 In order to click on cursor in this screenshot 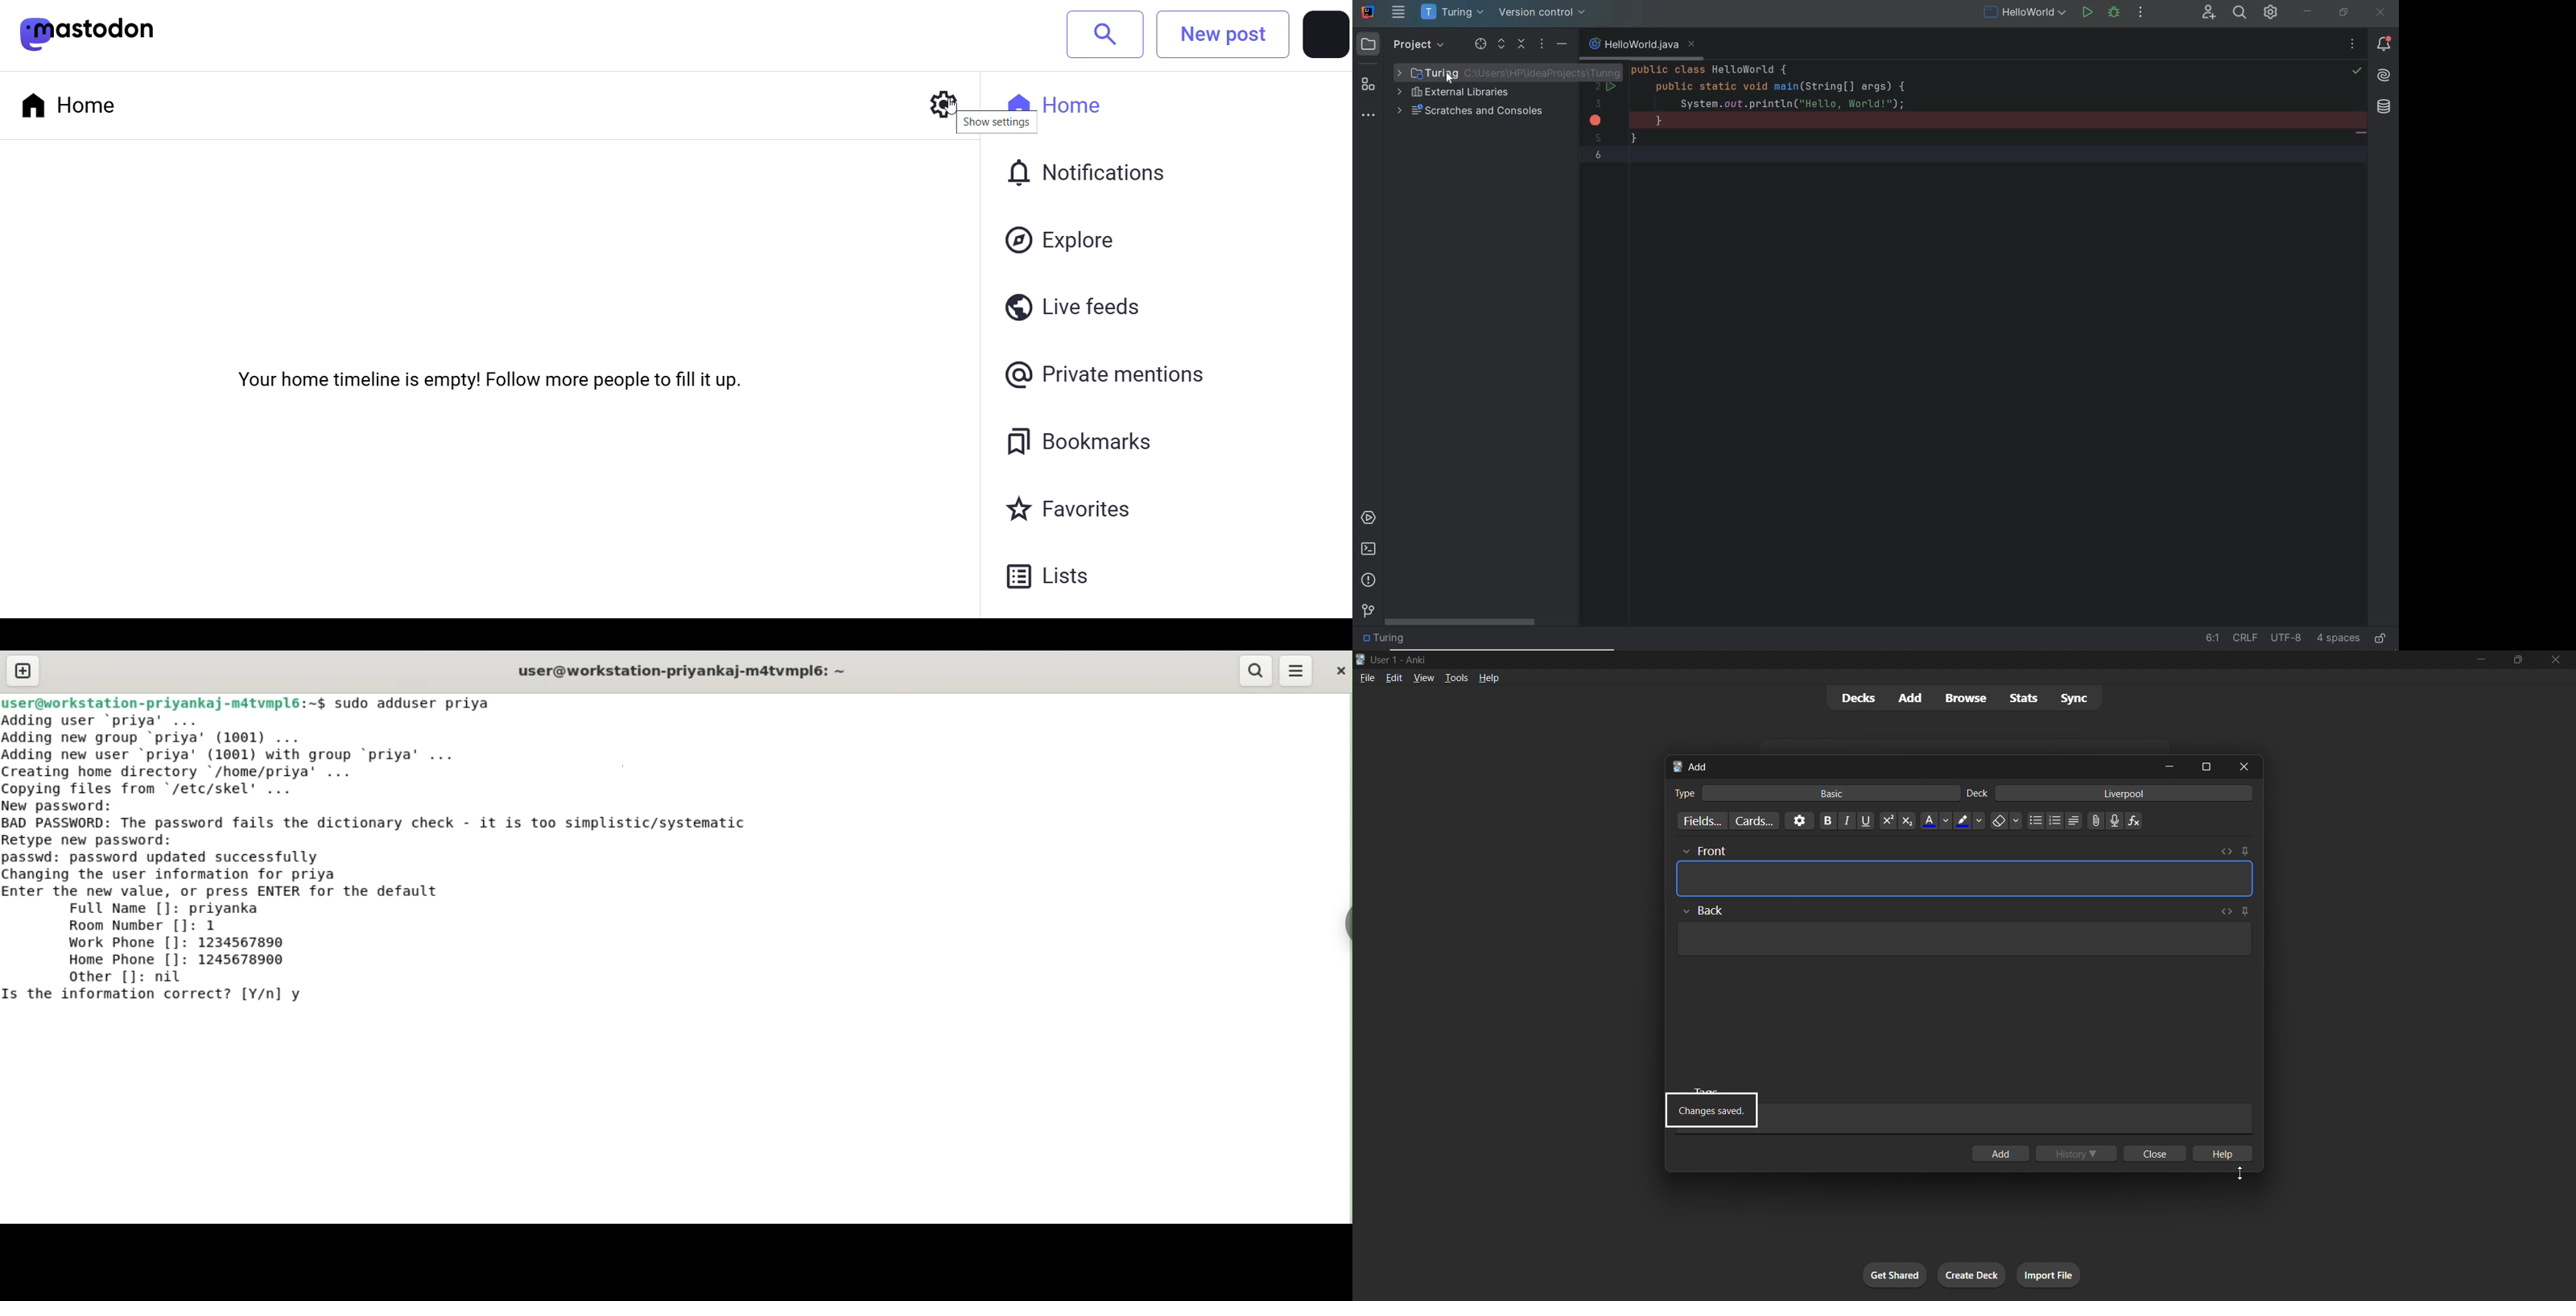, I will do `click(2244, 1175)`.